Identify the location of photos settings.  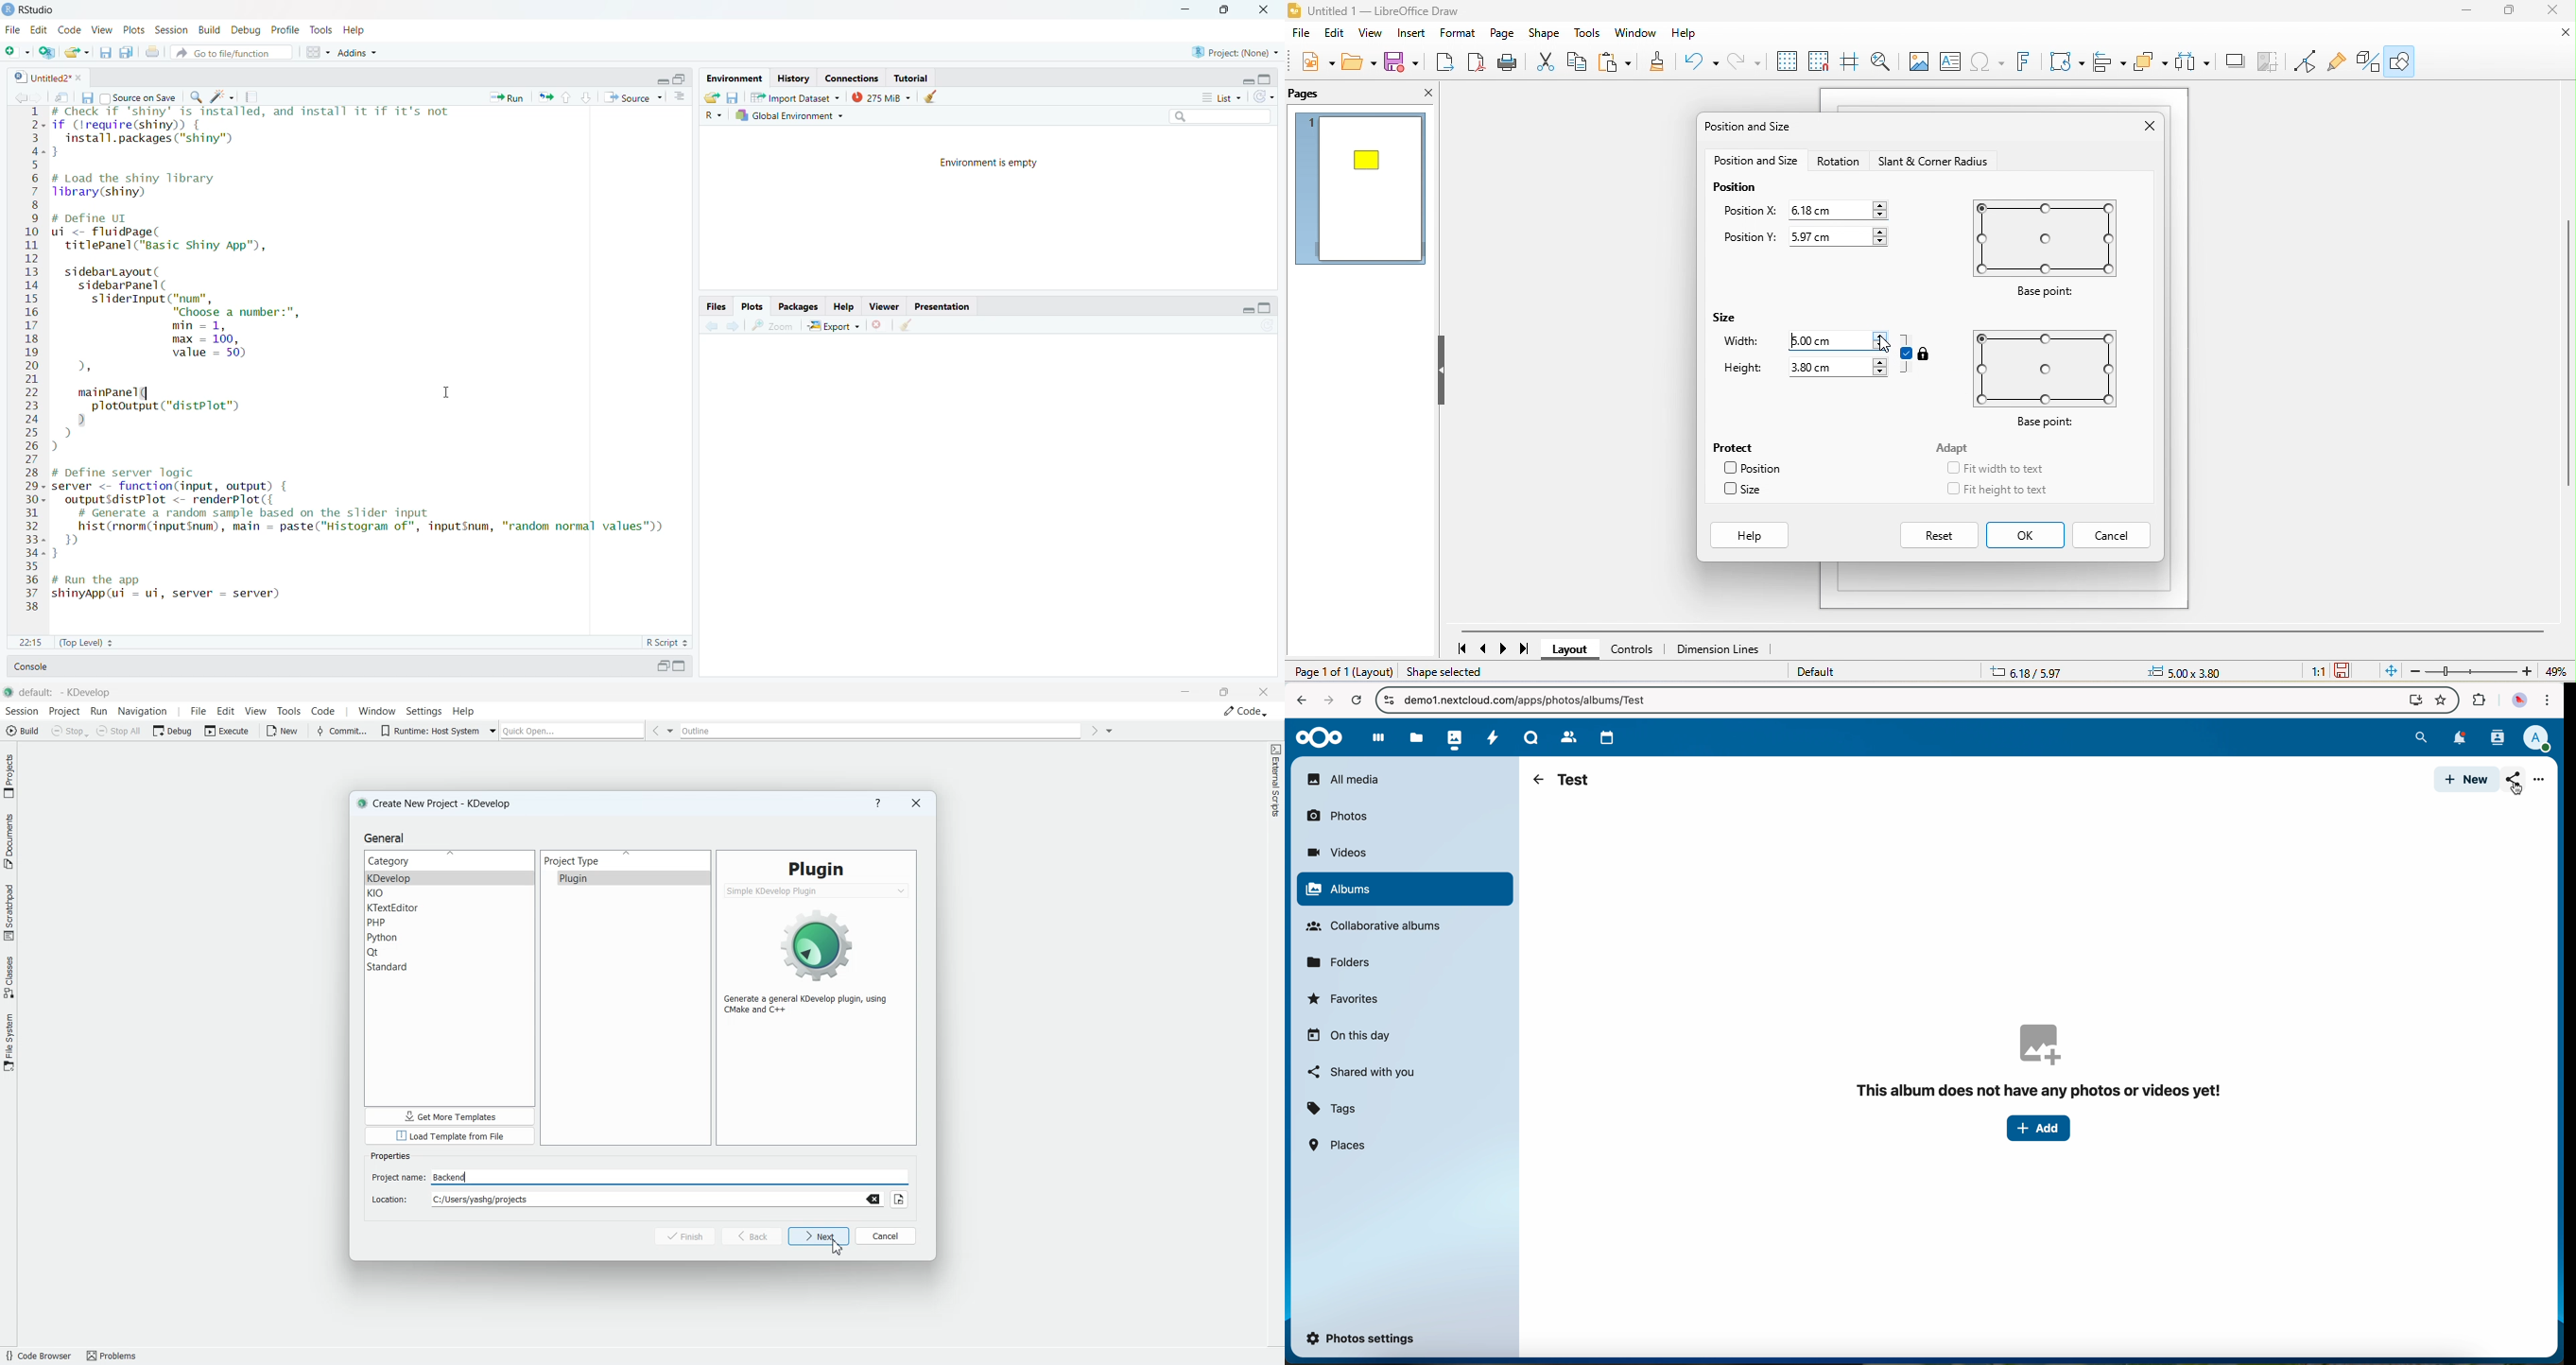
(1361, 1337).